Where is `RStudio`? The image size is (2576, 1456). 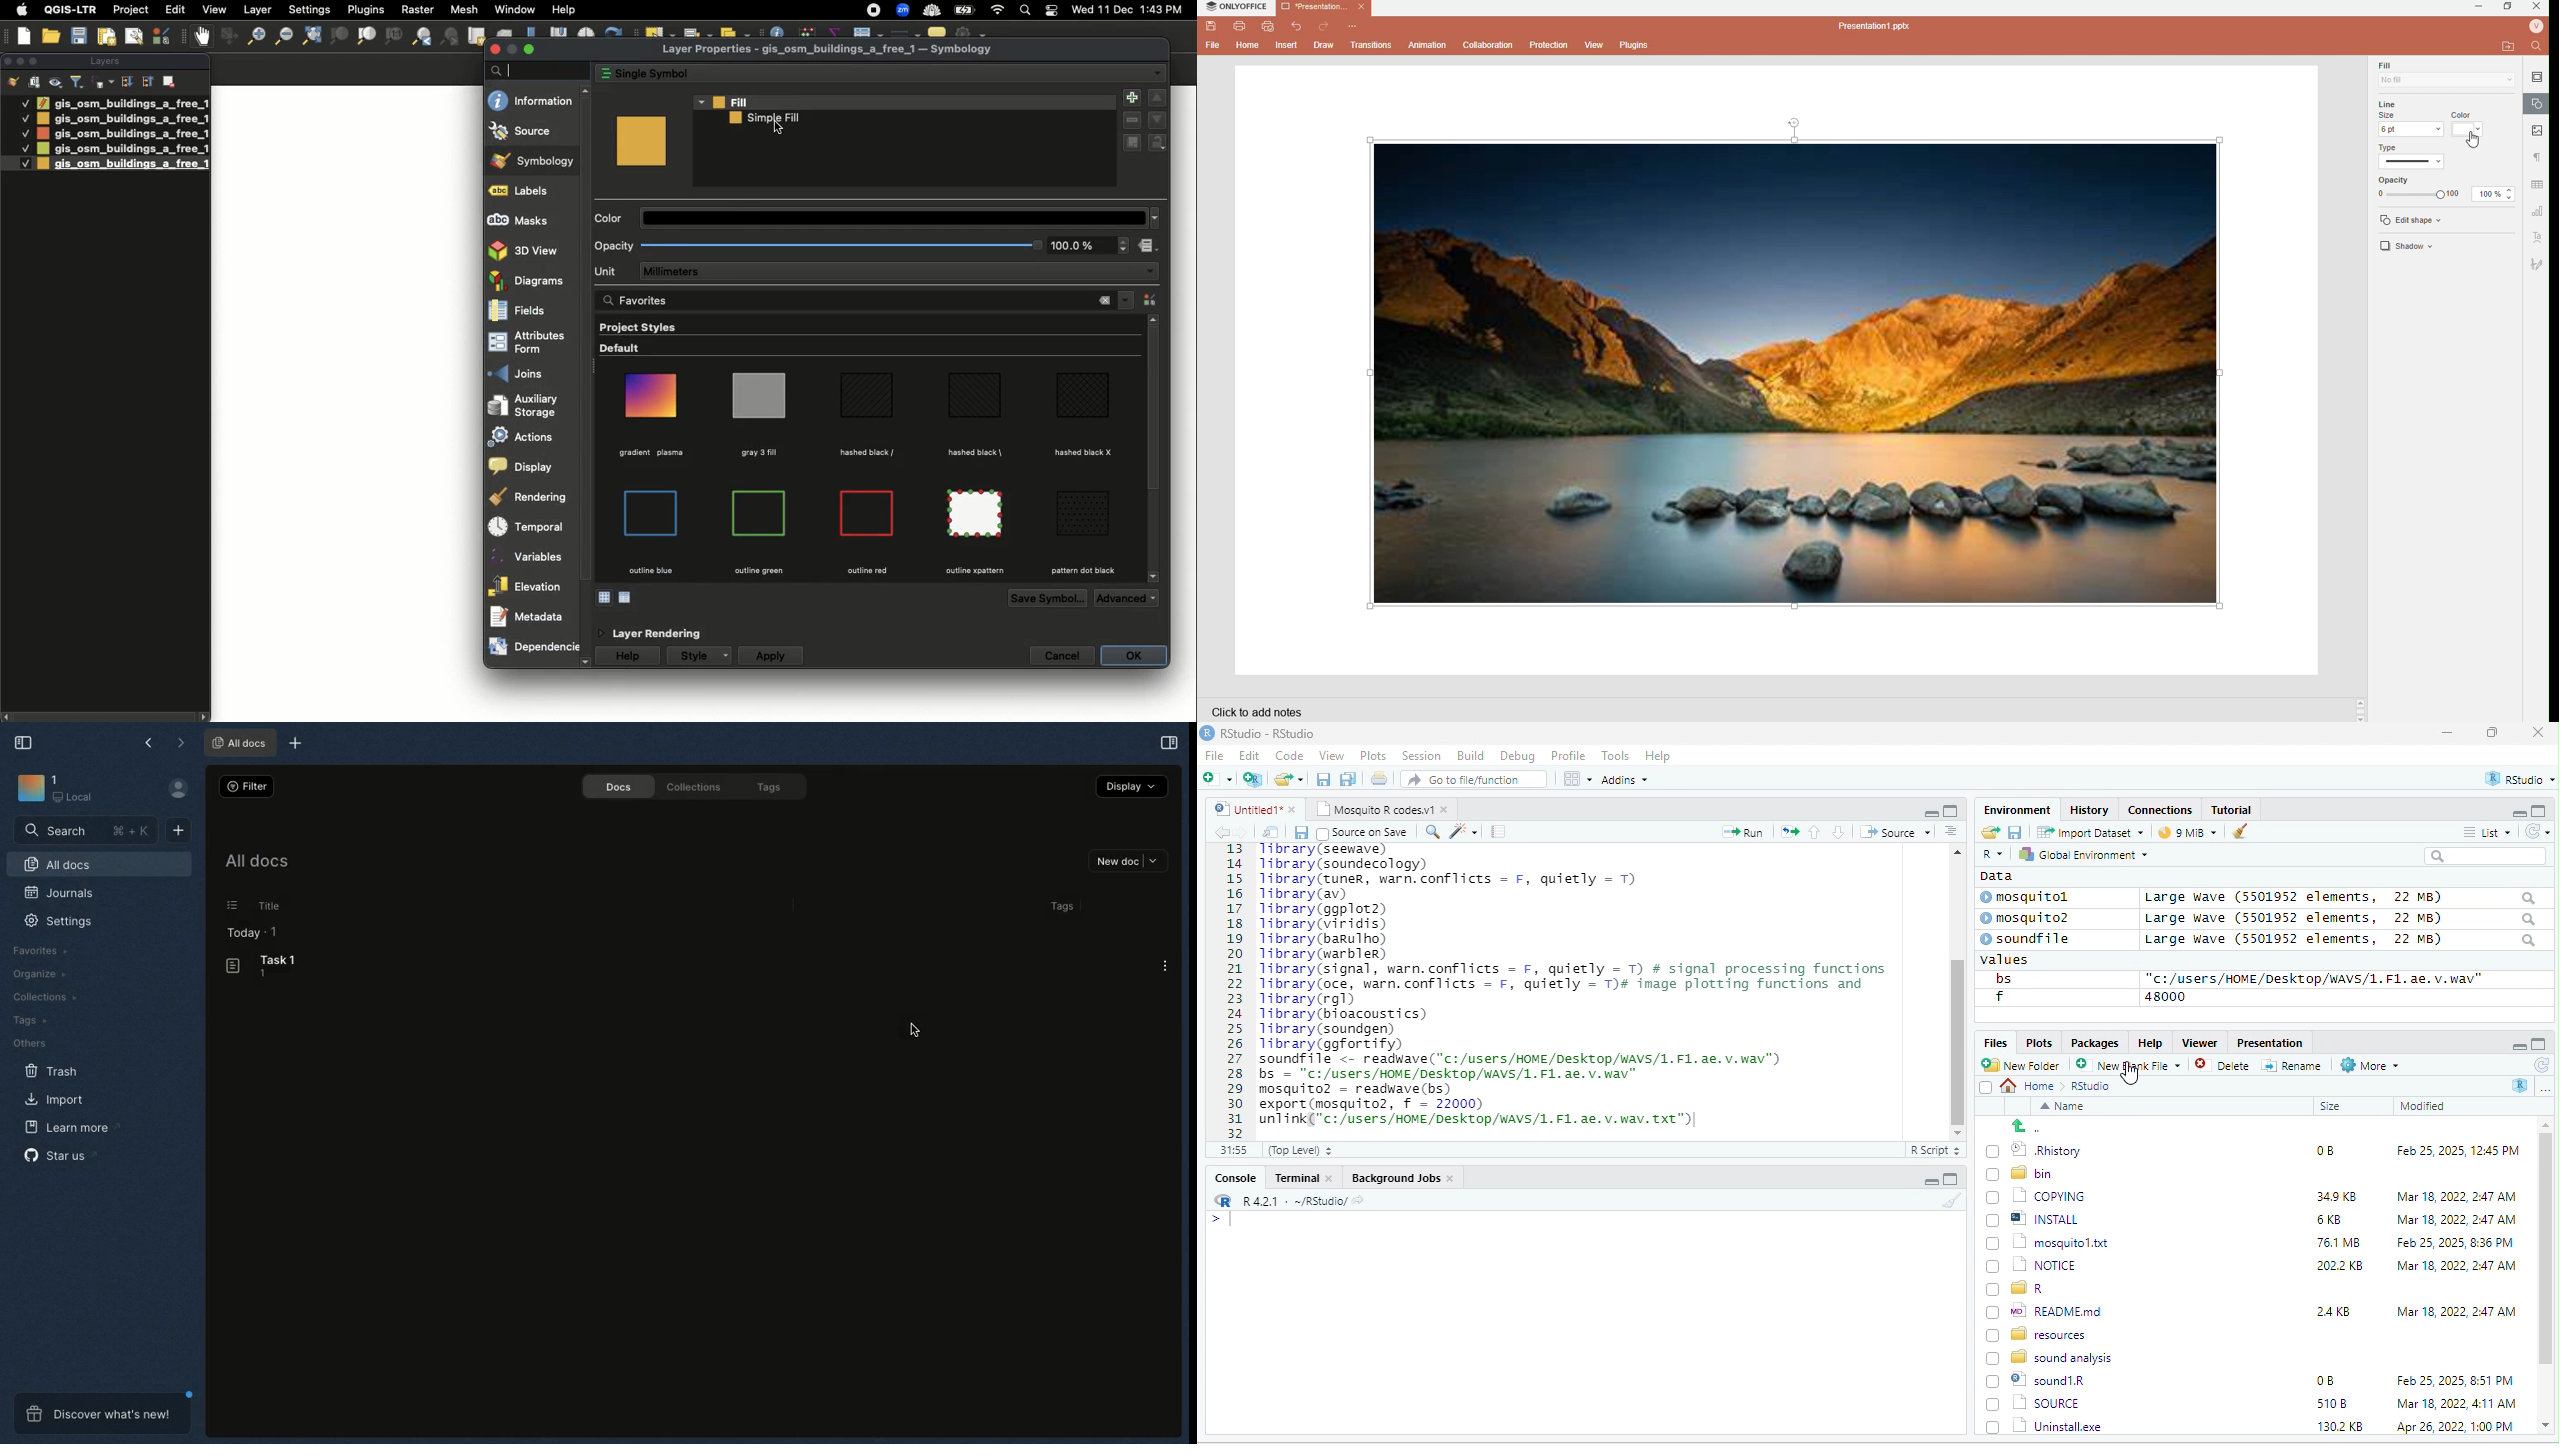
RStudio is located at coordinates (1261, 732).